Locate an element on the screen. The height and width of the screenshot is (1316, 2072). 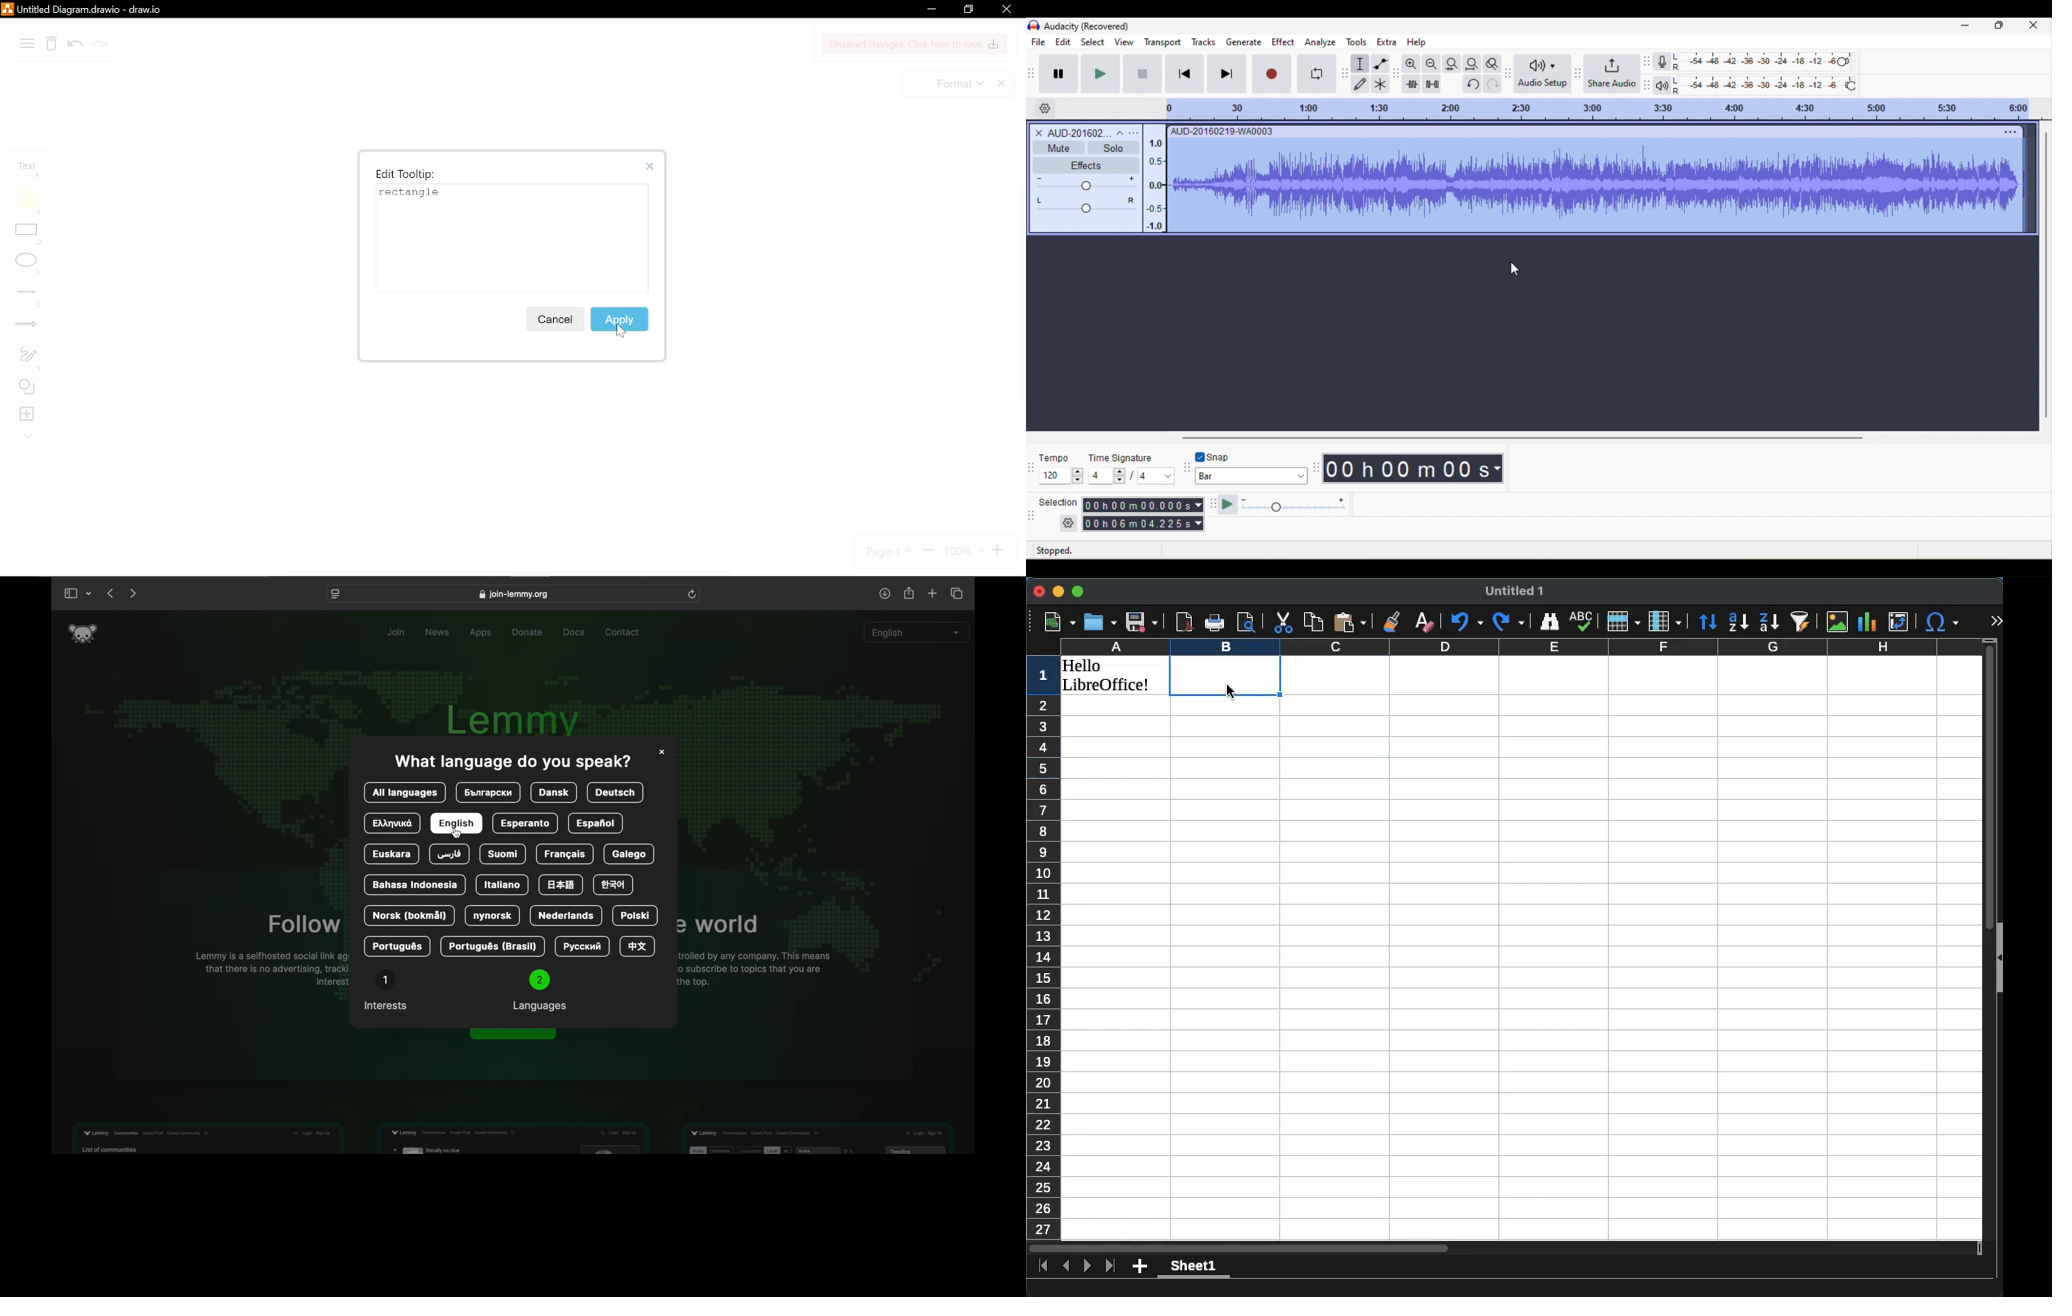
Options is located at coordinates (2008, 131).